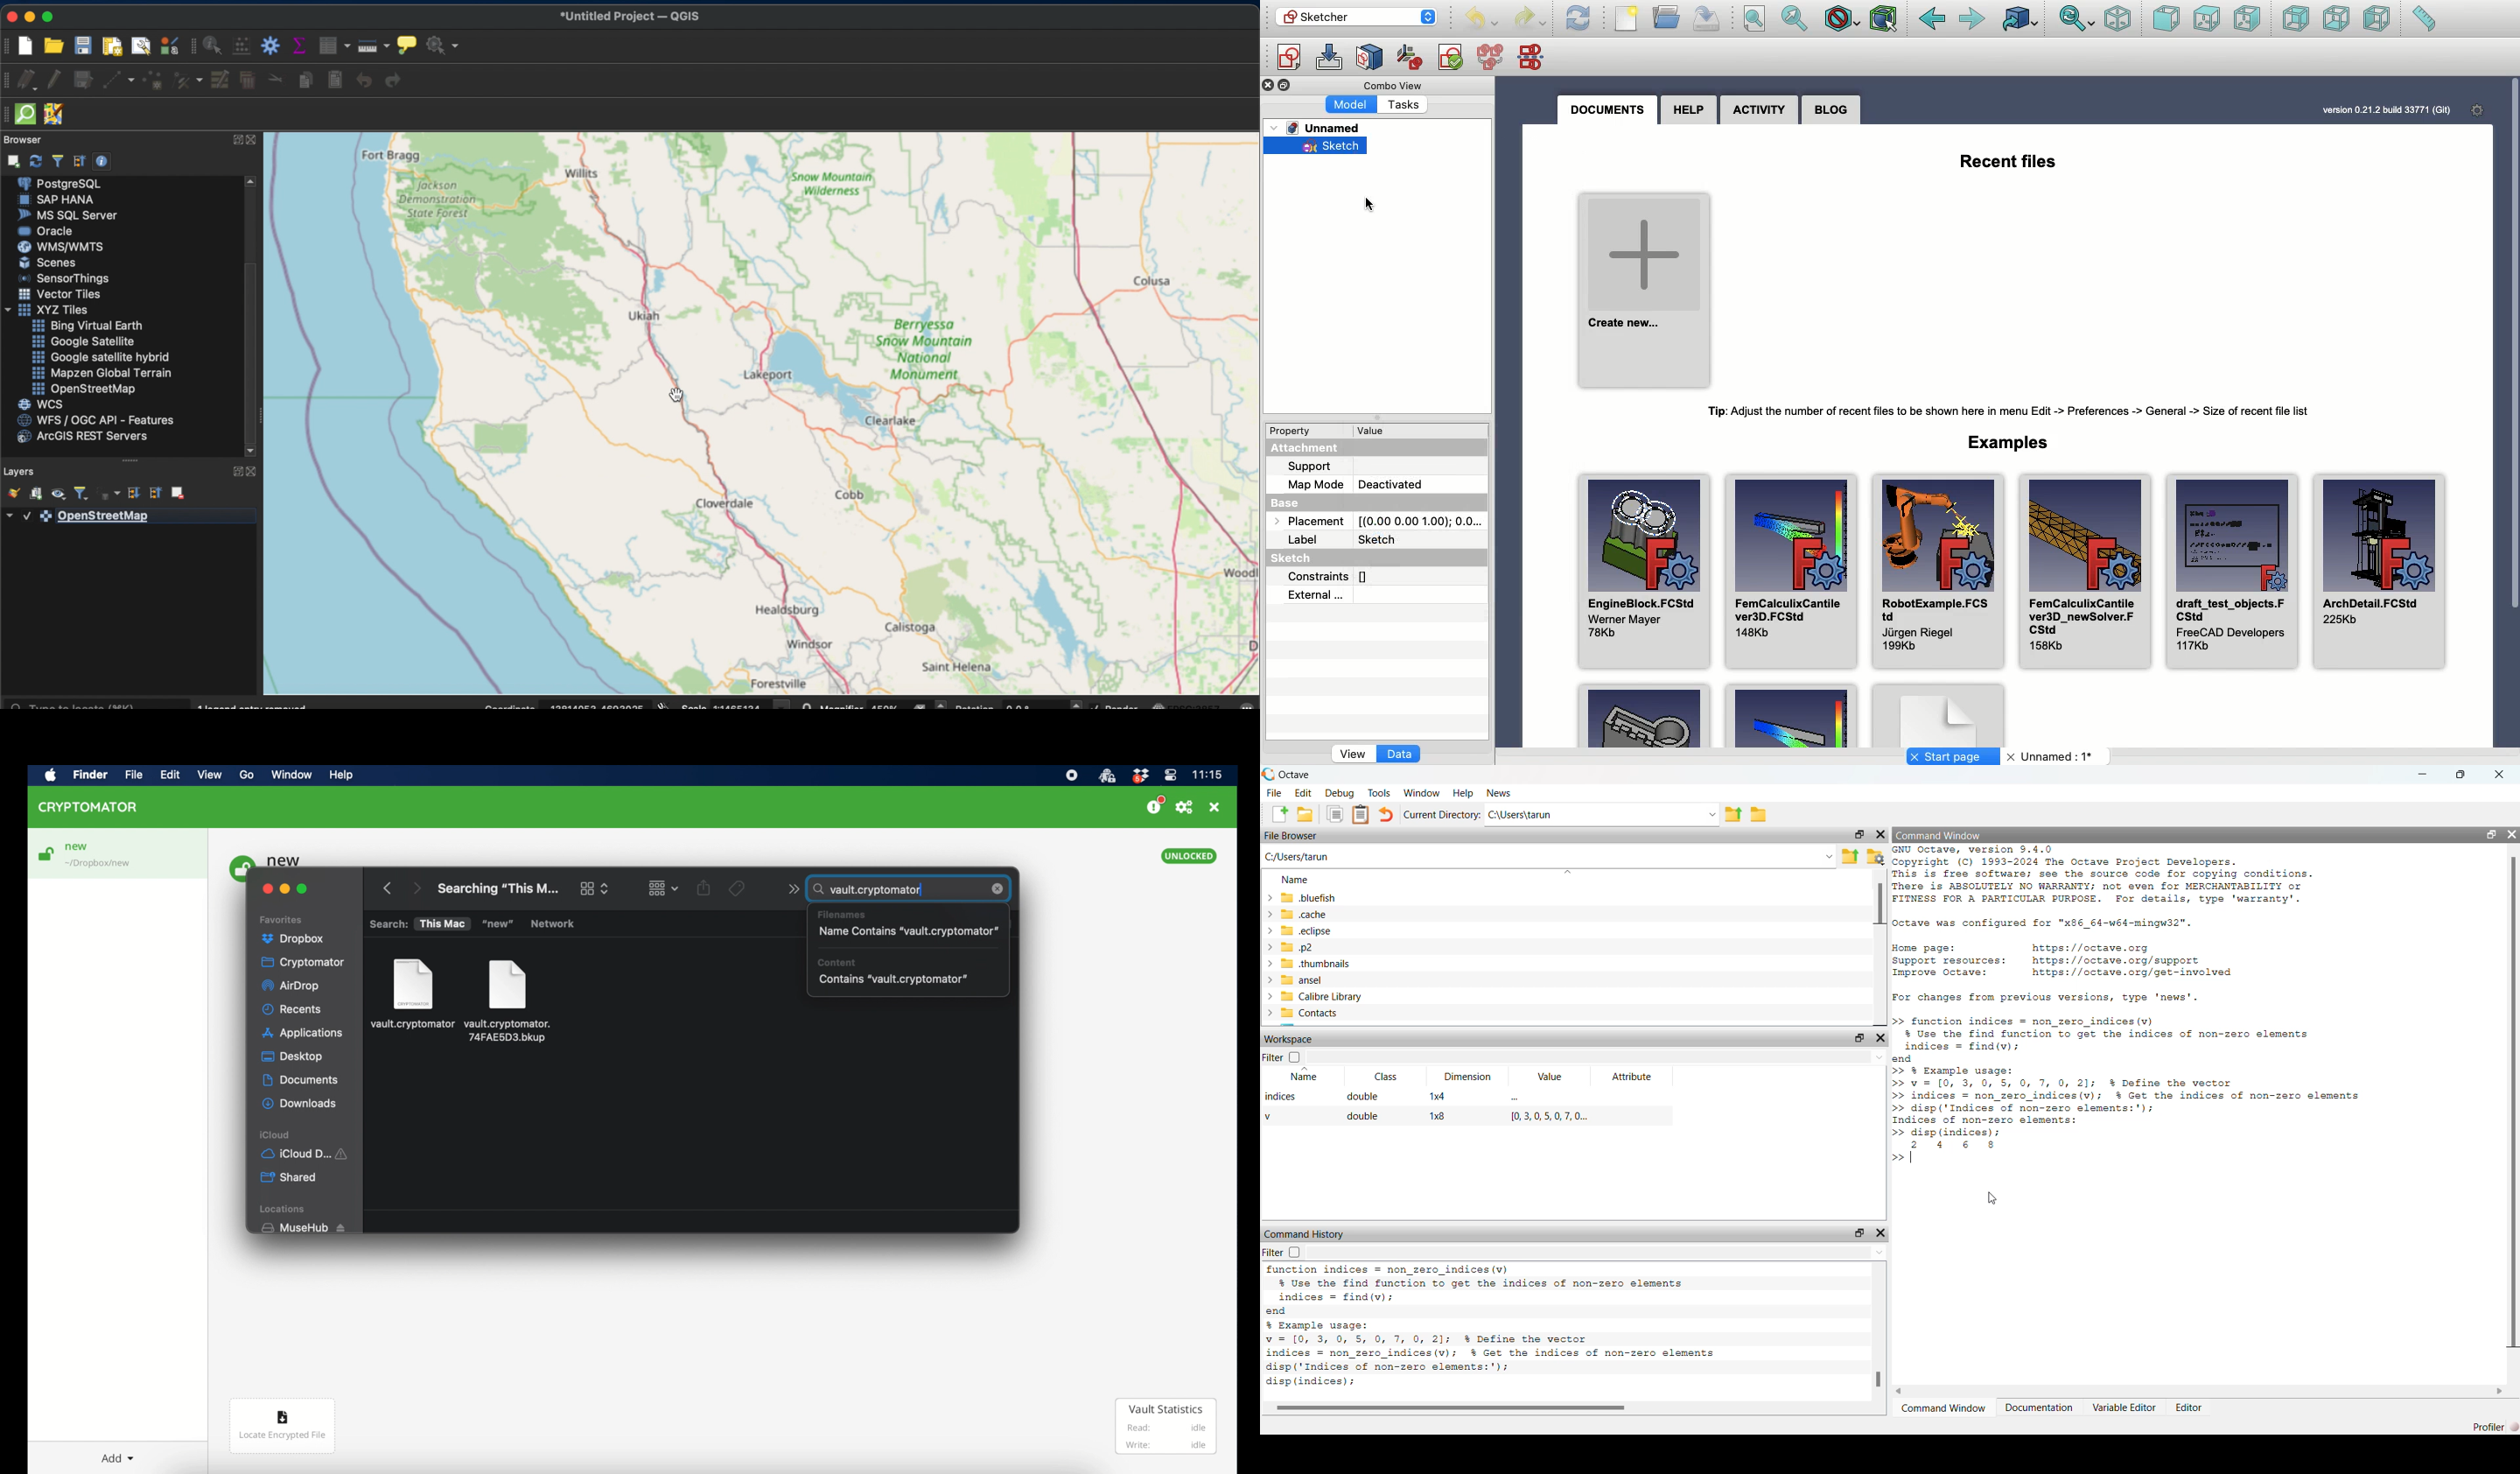 The image size is (2520, 1484). What do you see at coordinates (81, 437) in the screenshot?
I see `arches rest servers` at bounding box center [81, 437].